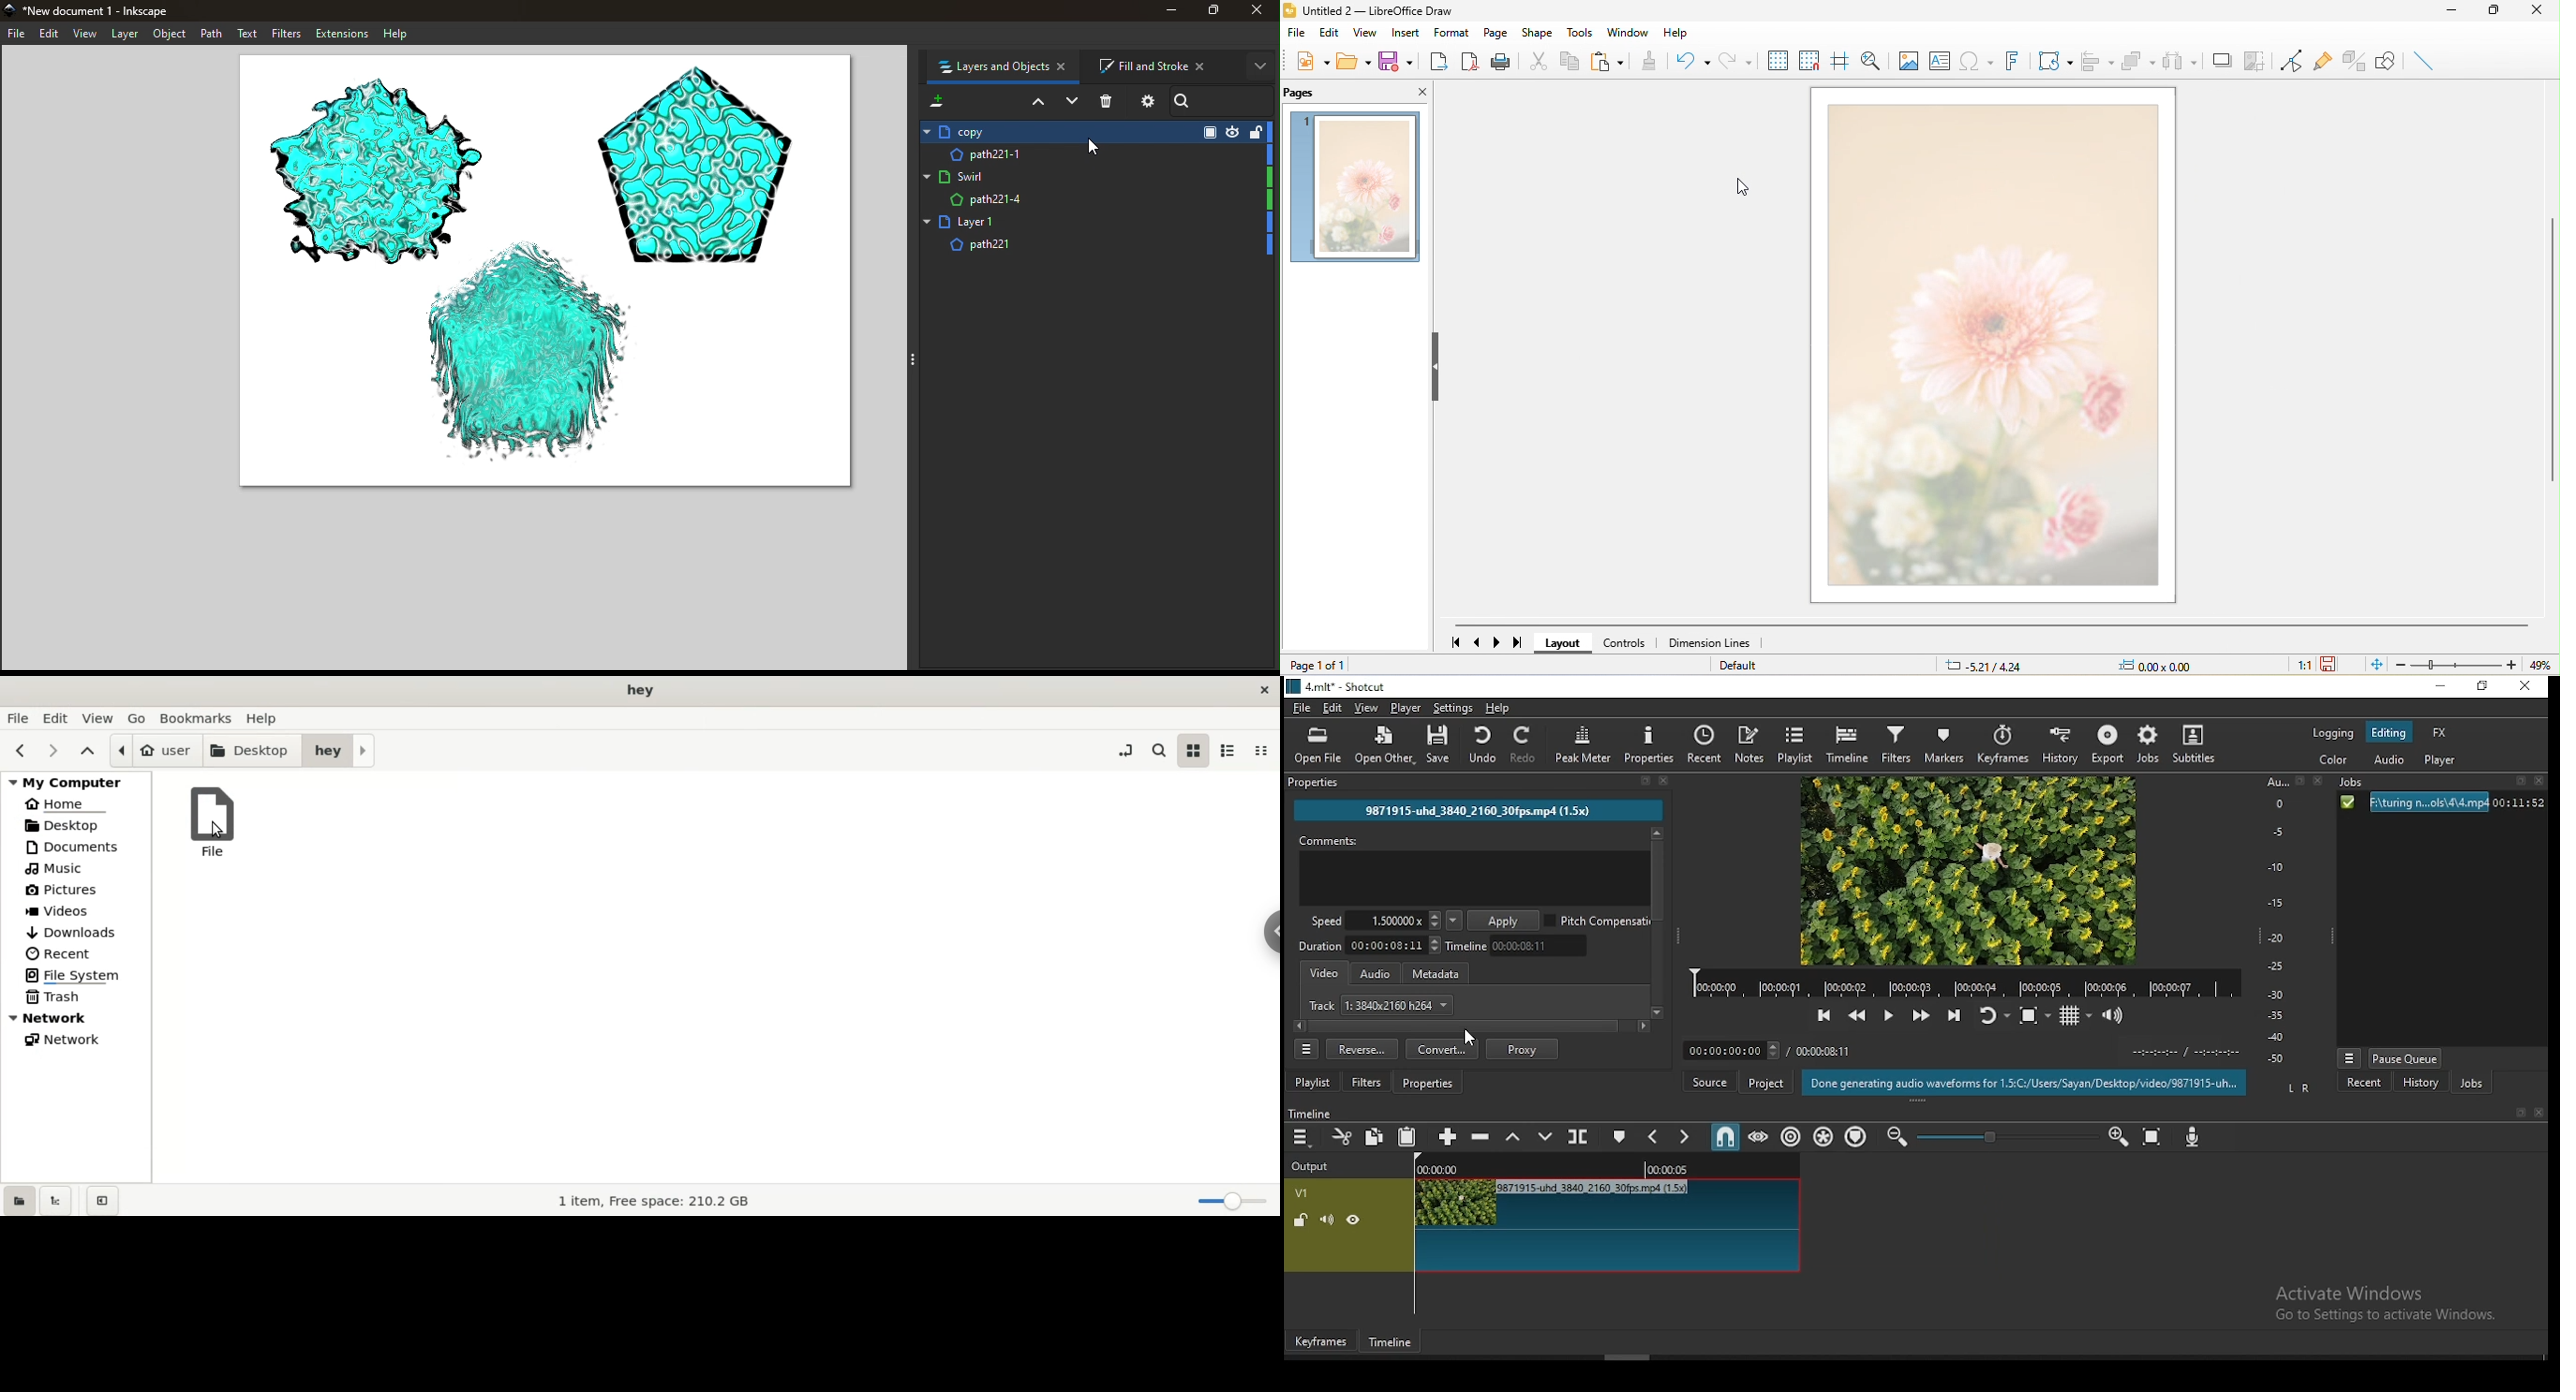 Image resolution: width=2576 pixels, height=1400 pixels. I want to click on 4.mlt - Shotcut, so click(1341, 688).